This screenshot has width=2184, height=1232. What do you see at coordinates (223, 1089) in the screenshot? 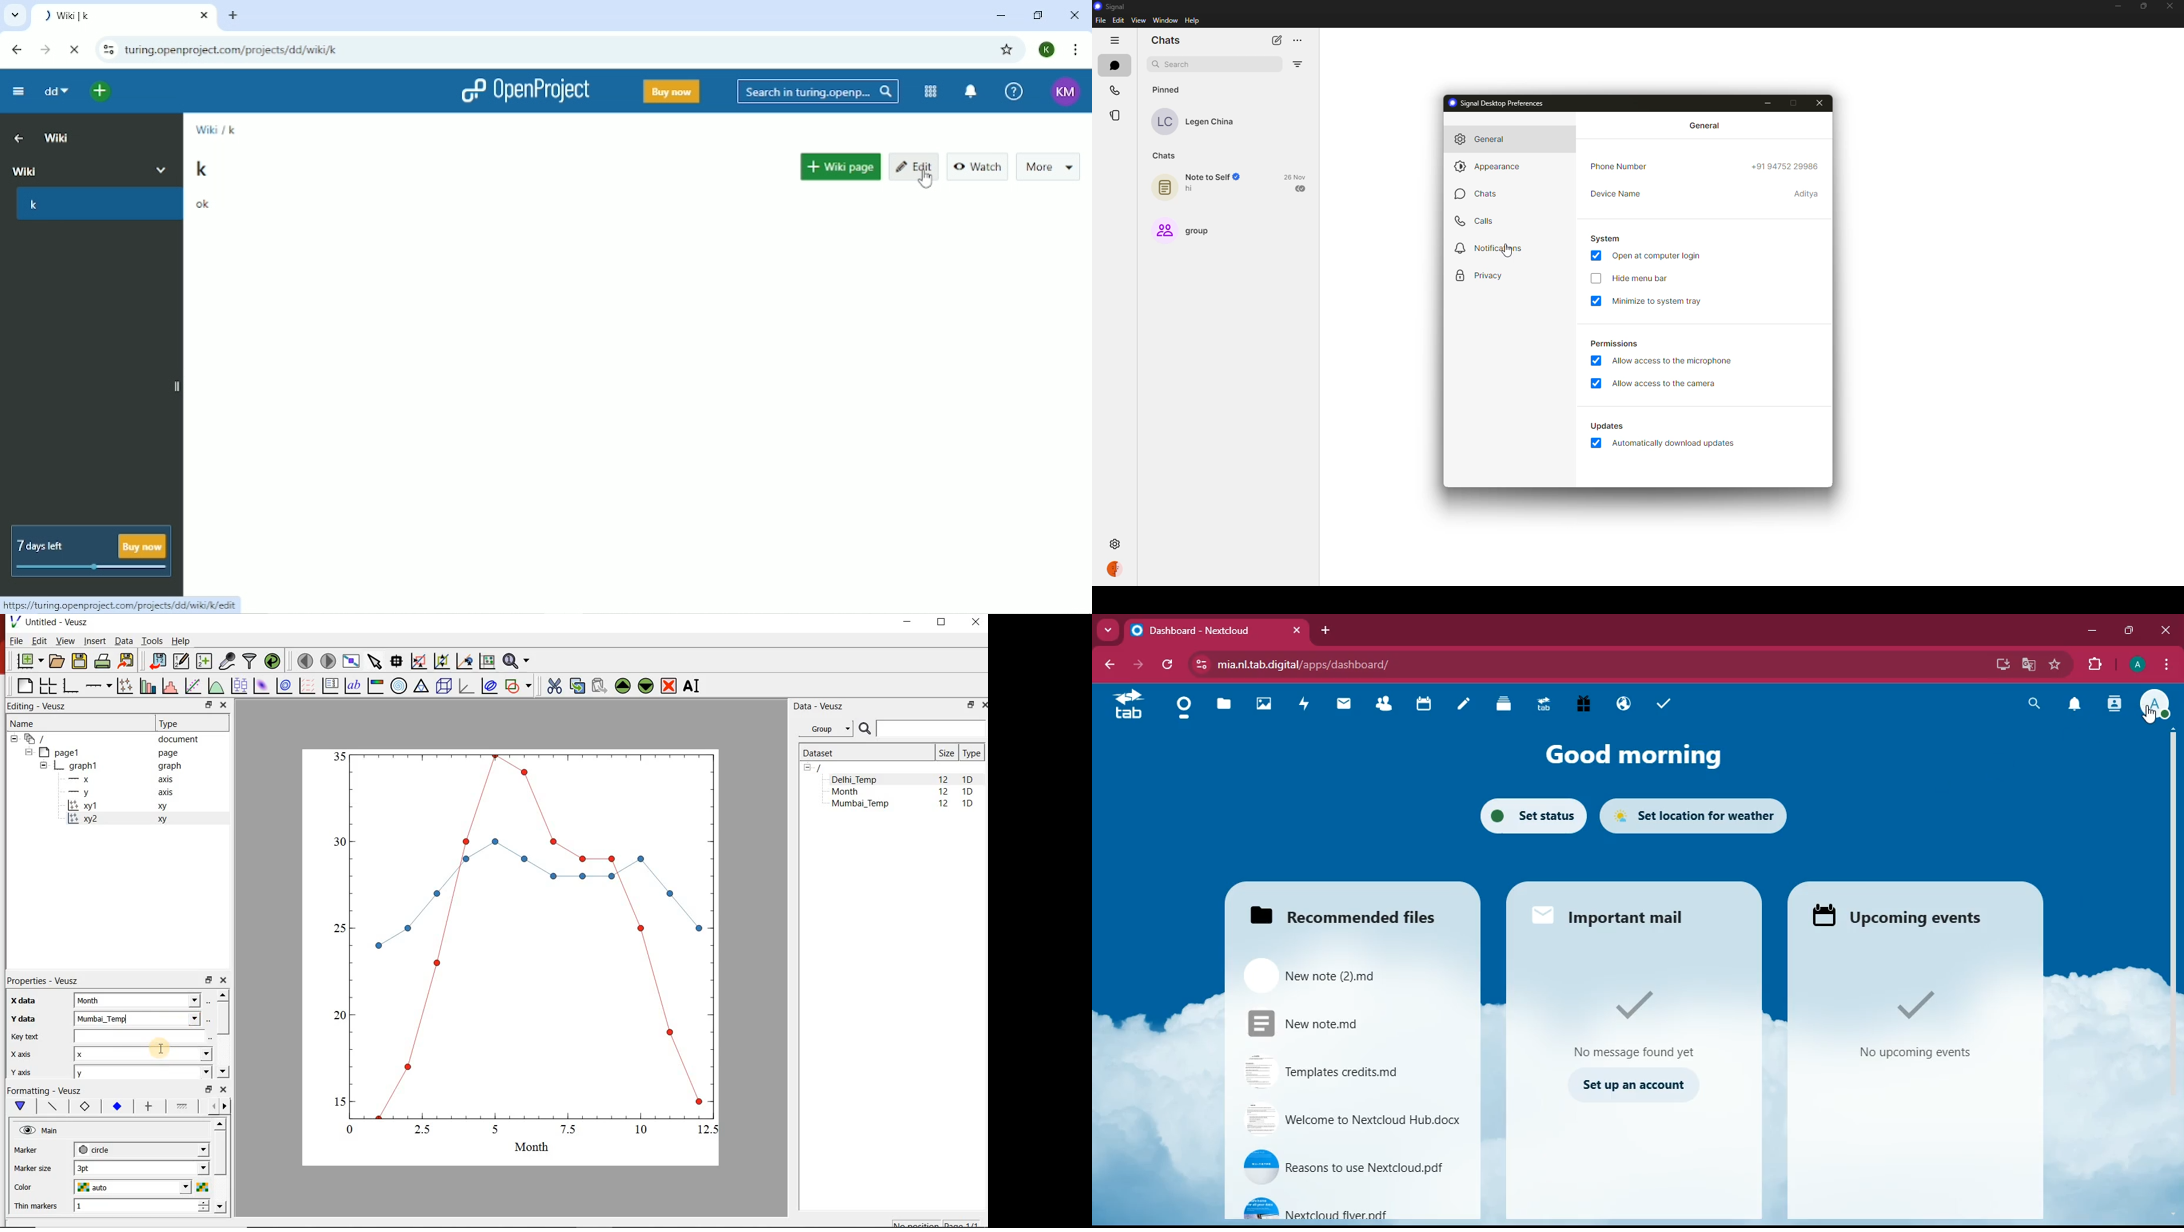
I see `close` at bounding box center [223, 1089].